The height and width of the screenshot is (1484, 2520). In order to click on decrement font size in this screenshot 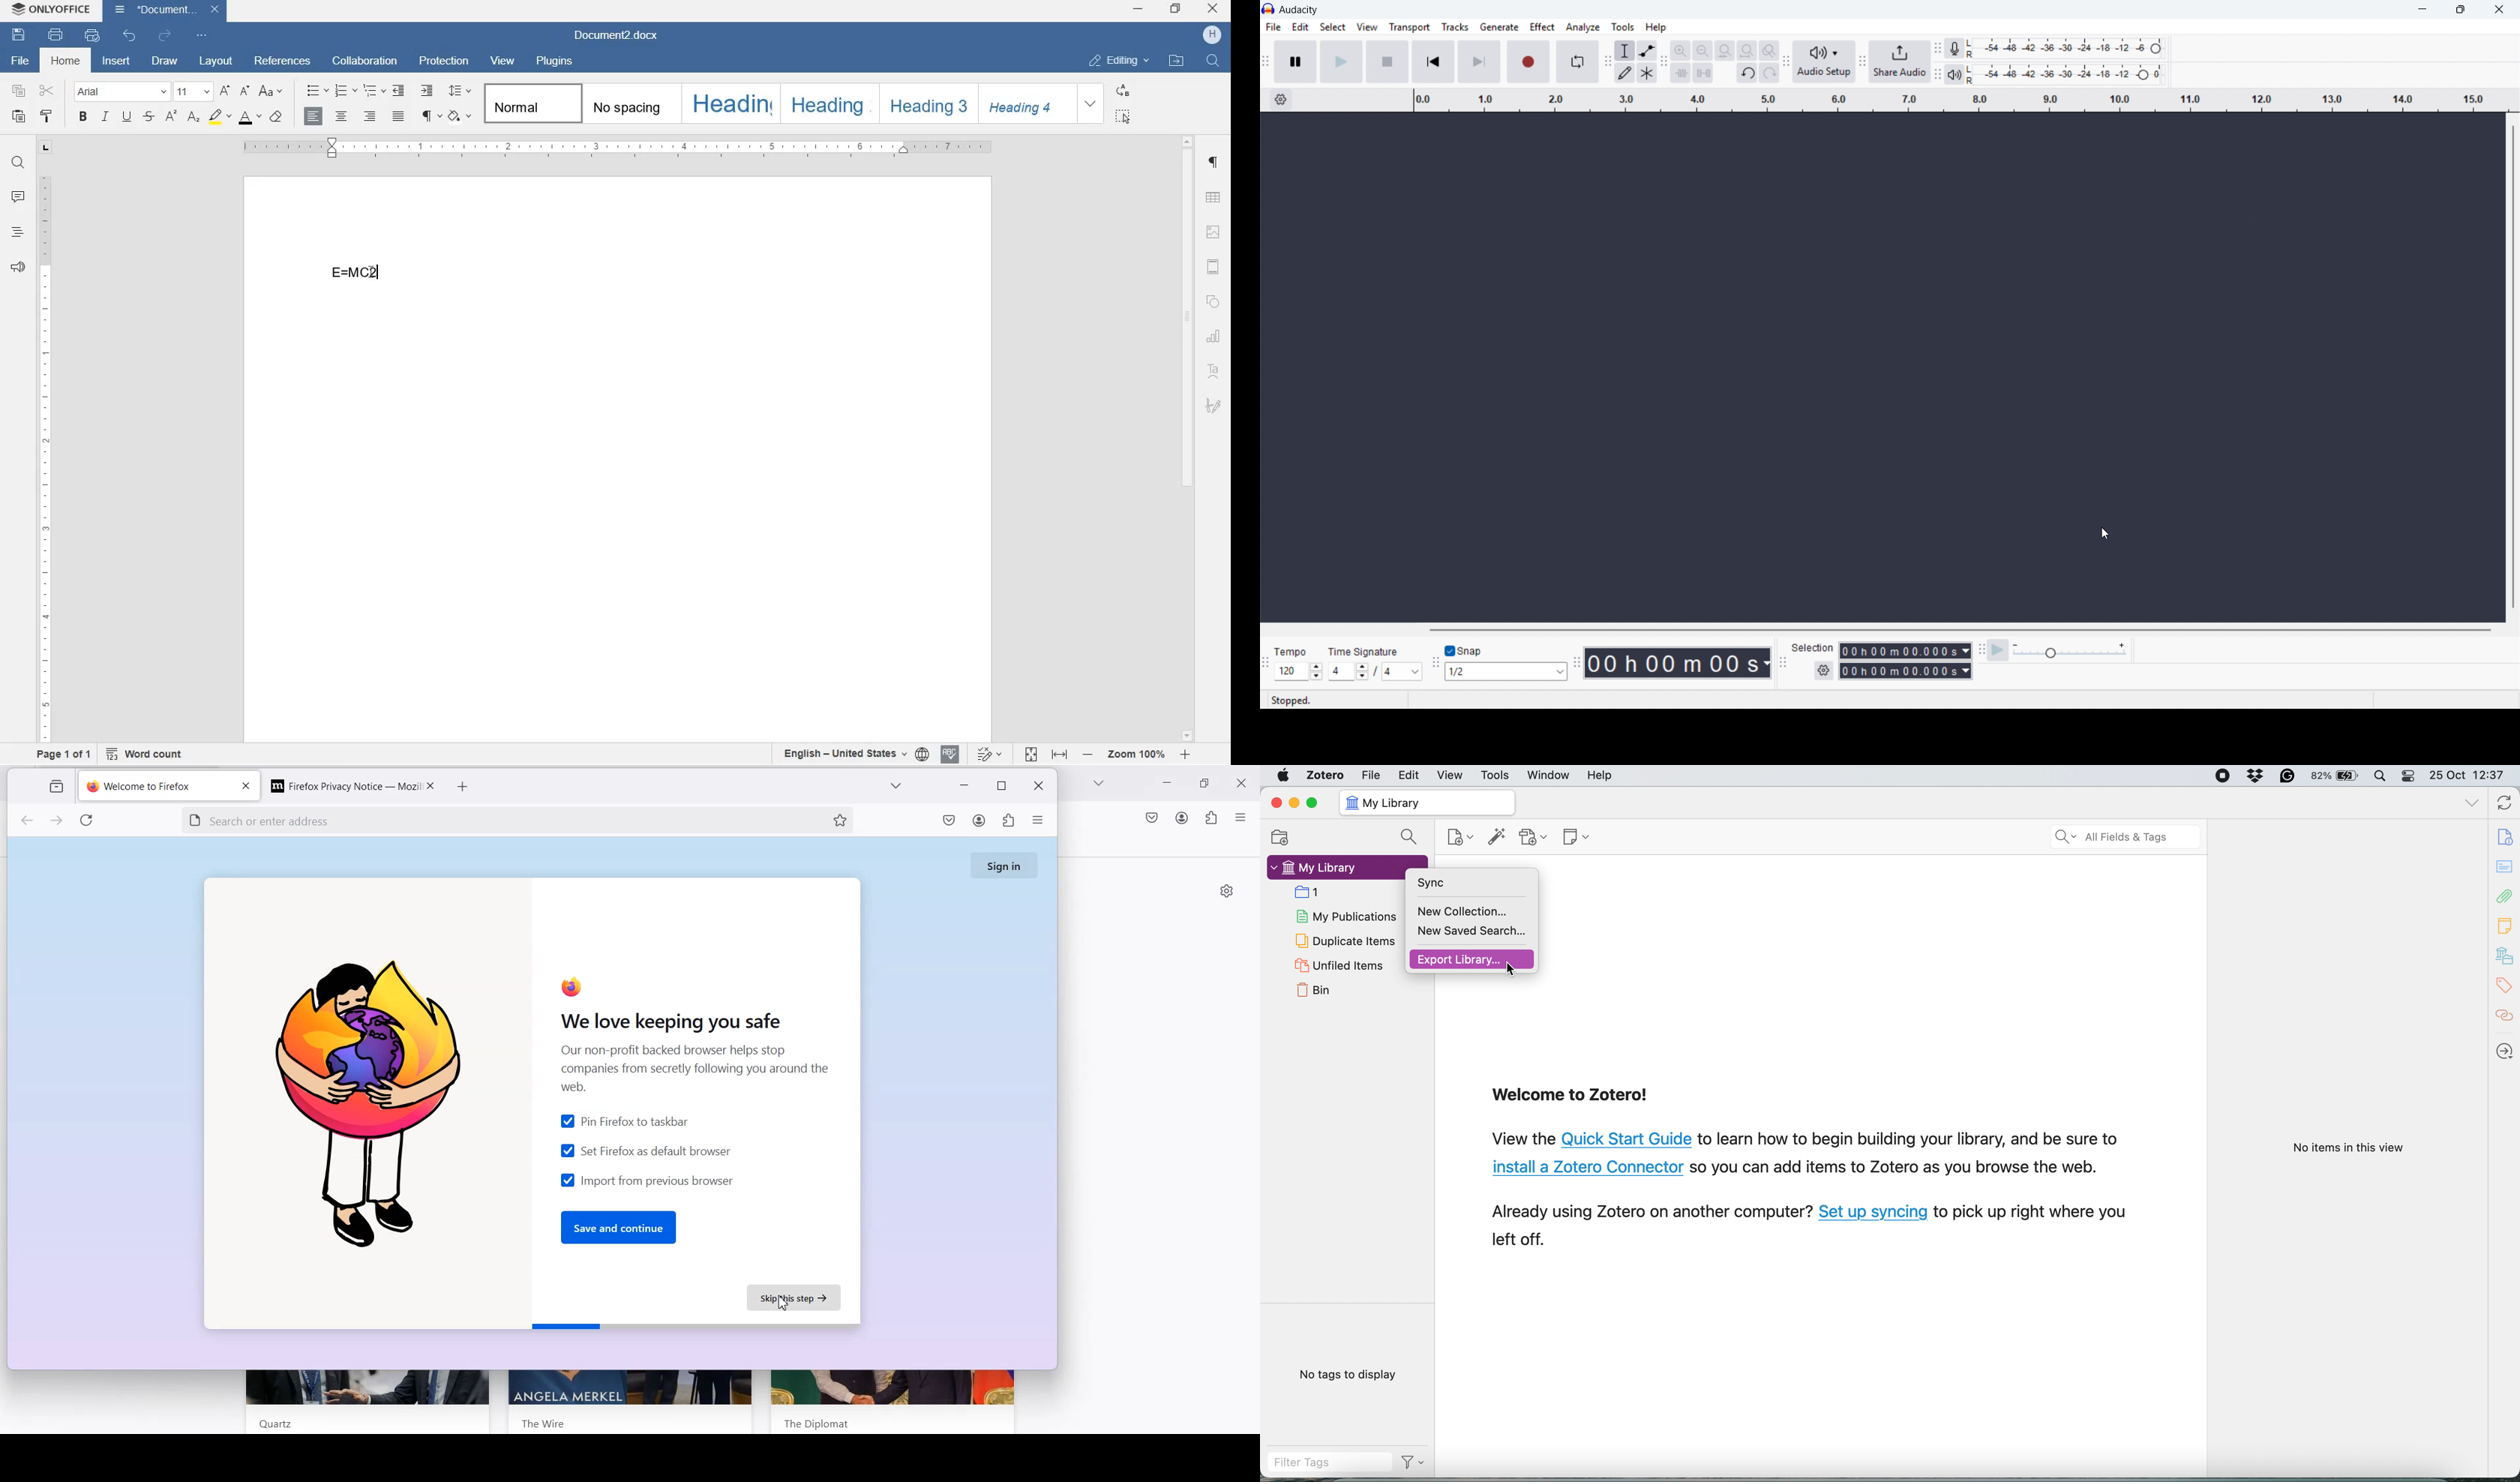, I will do `click(243, 91)`.